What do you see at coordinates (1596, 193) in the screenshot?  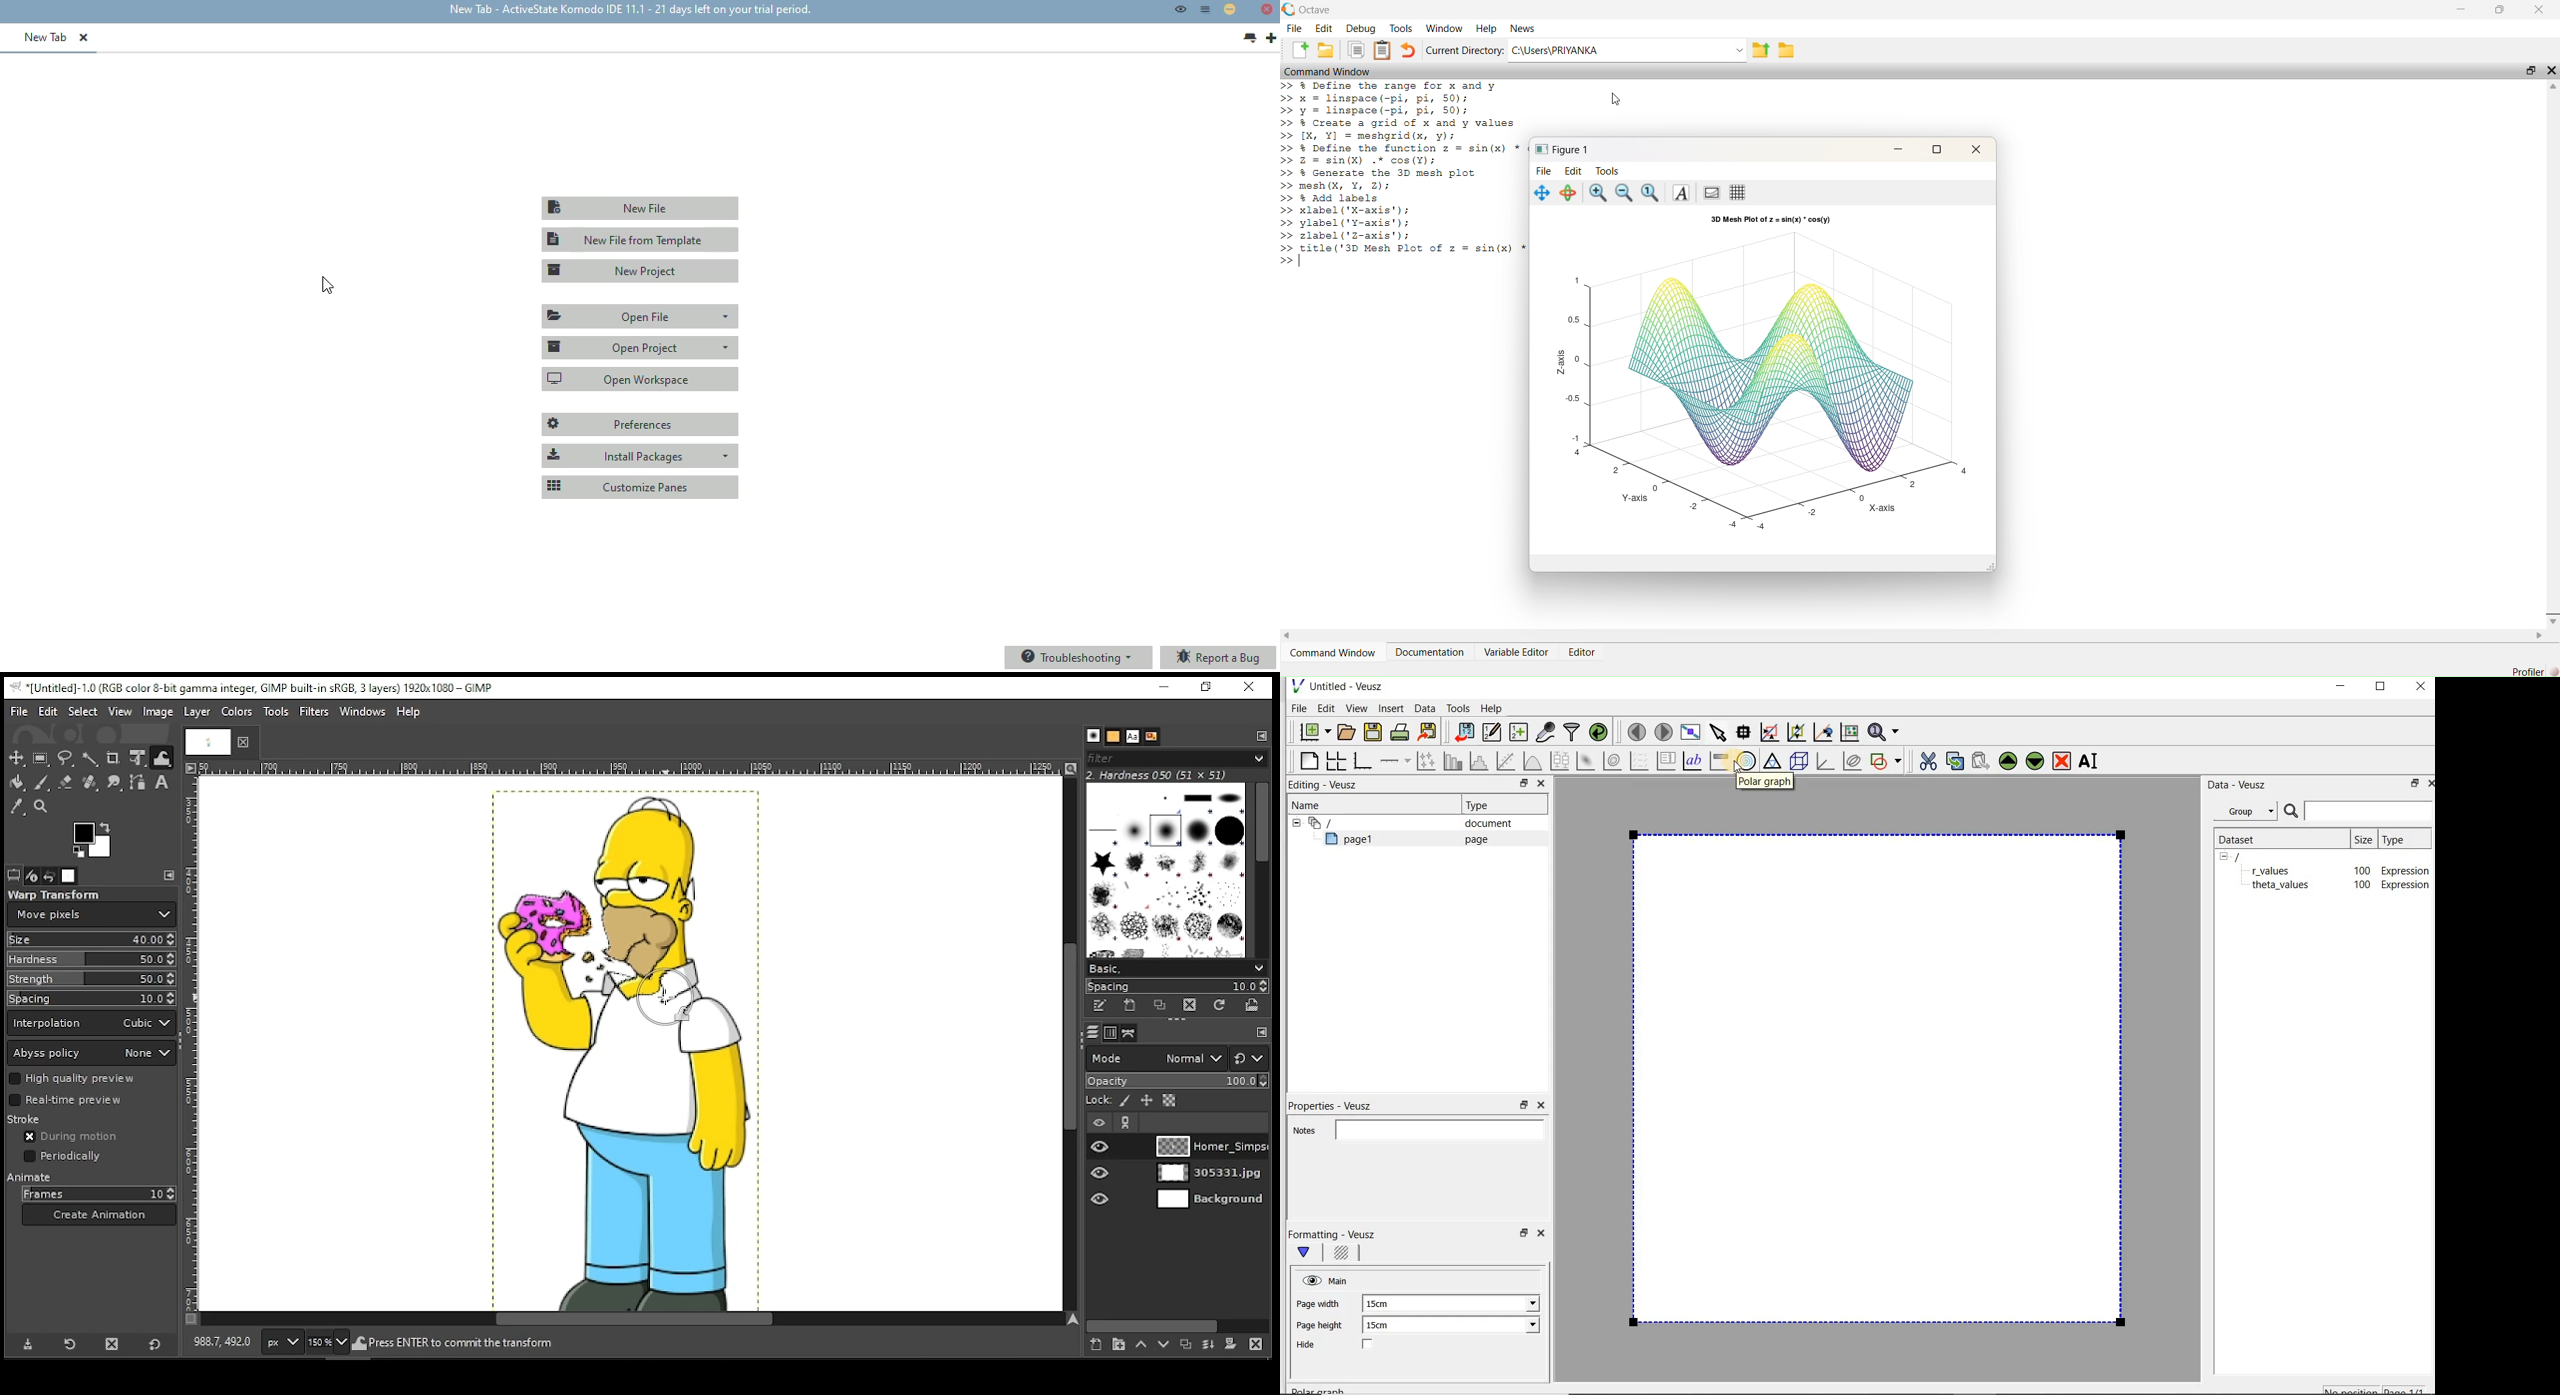 I see `Zoom in` at bounding box center [1596, 193].